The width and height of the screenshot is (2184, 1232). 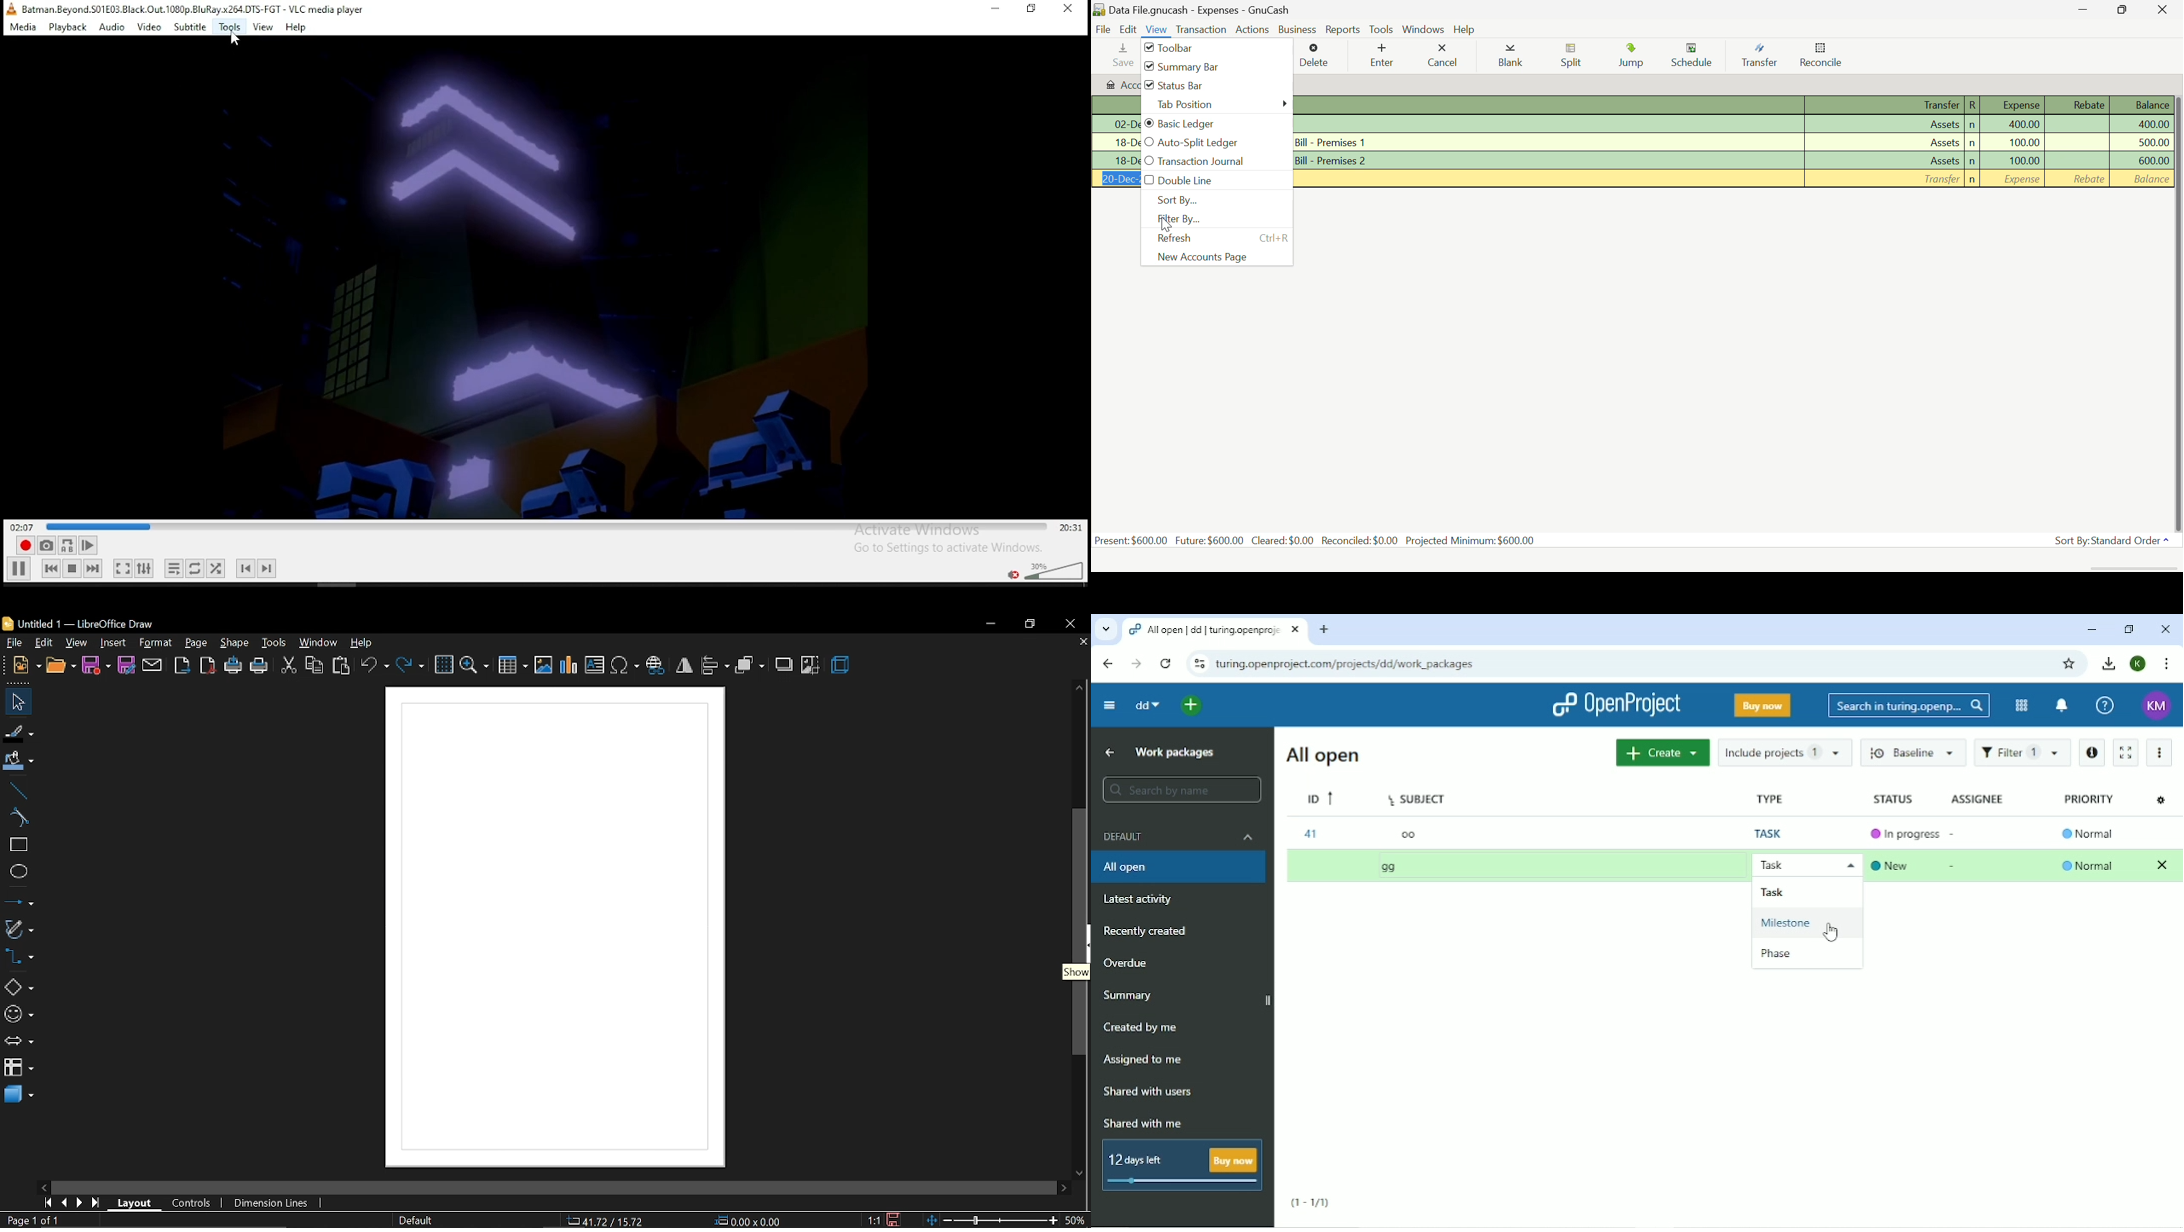 I want to click on current page, so click(x=30, y=1220).